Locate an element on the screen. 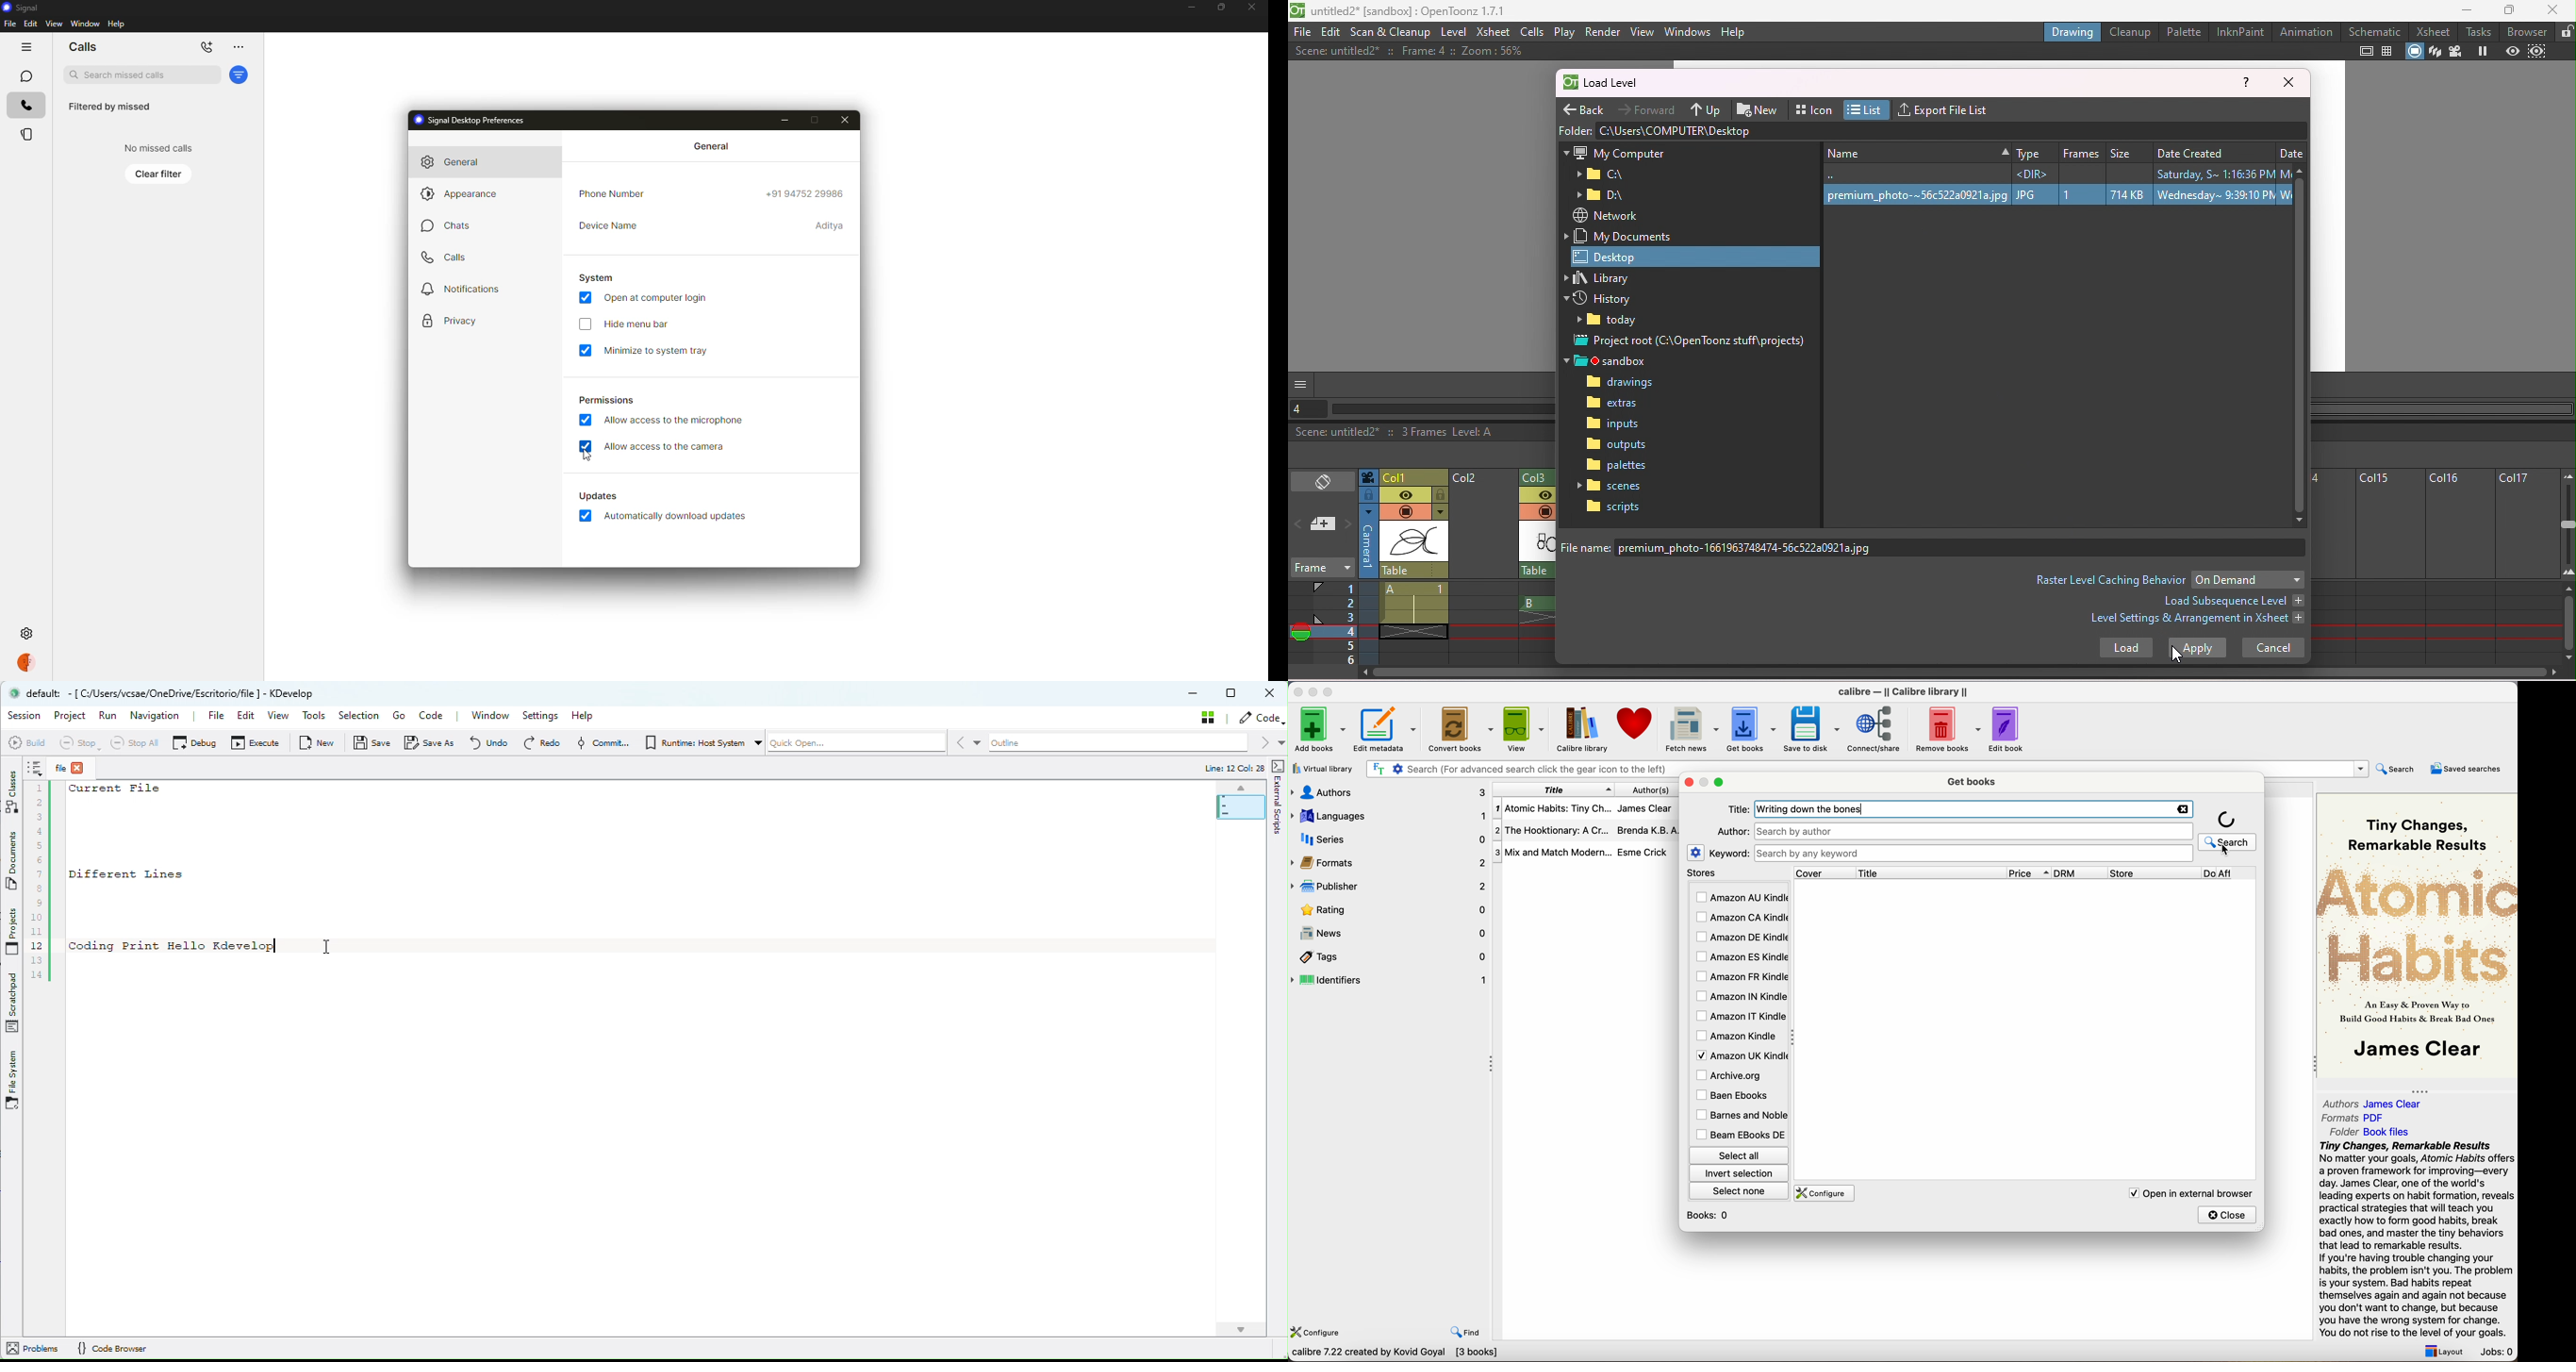 Image resolution: width=2576 pixels, height=1372 pixels. Outline is located at coordinates (1118, 743).